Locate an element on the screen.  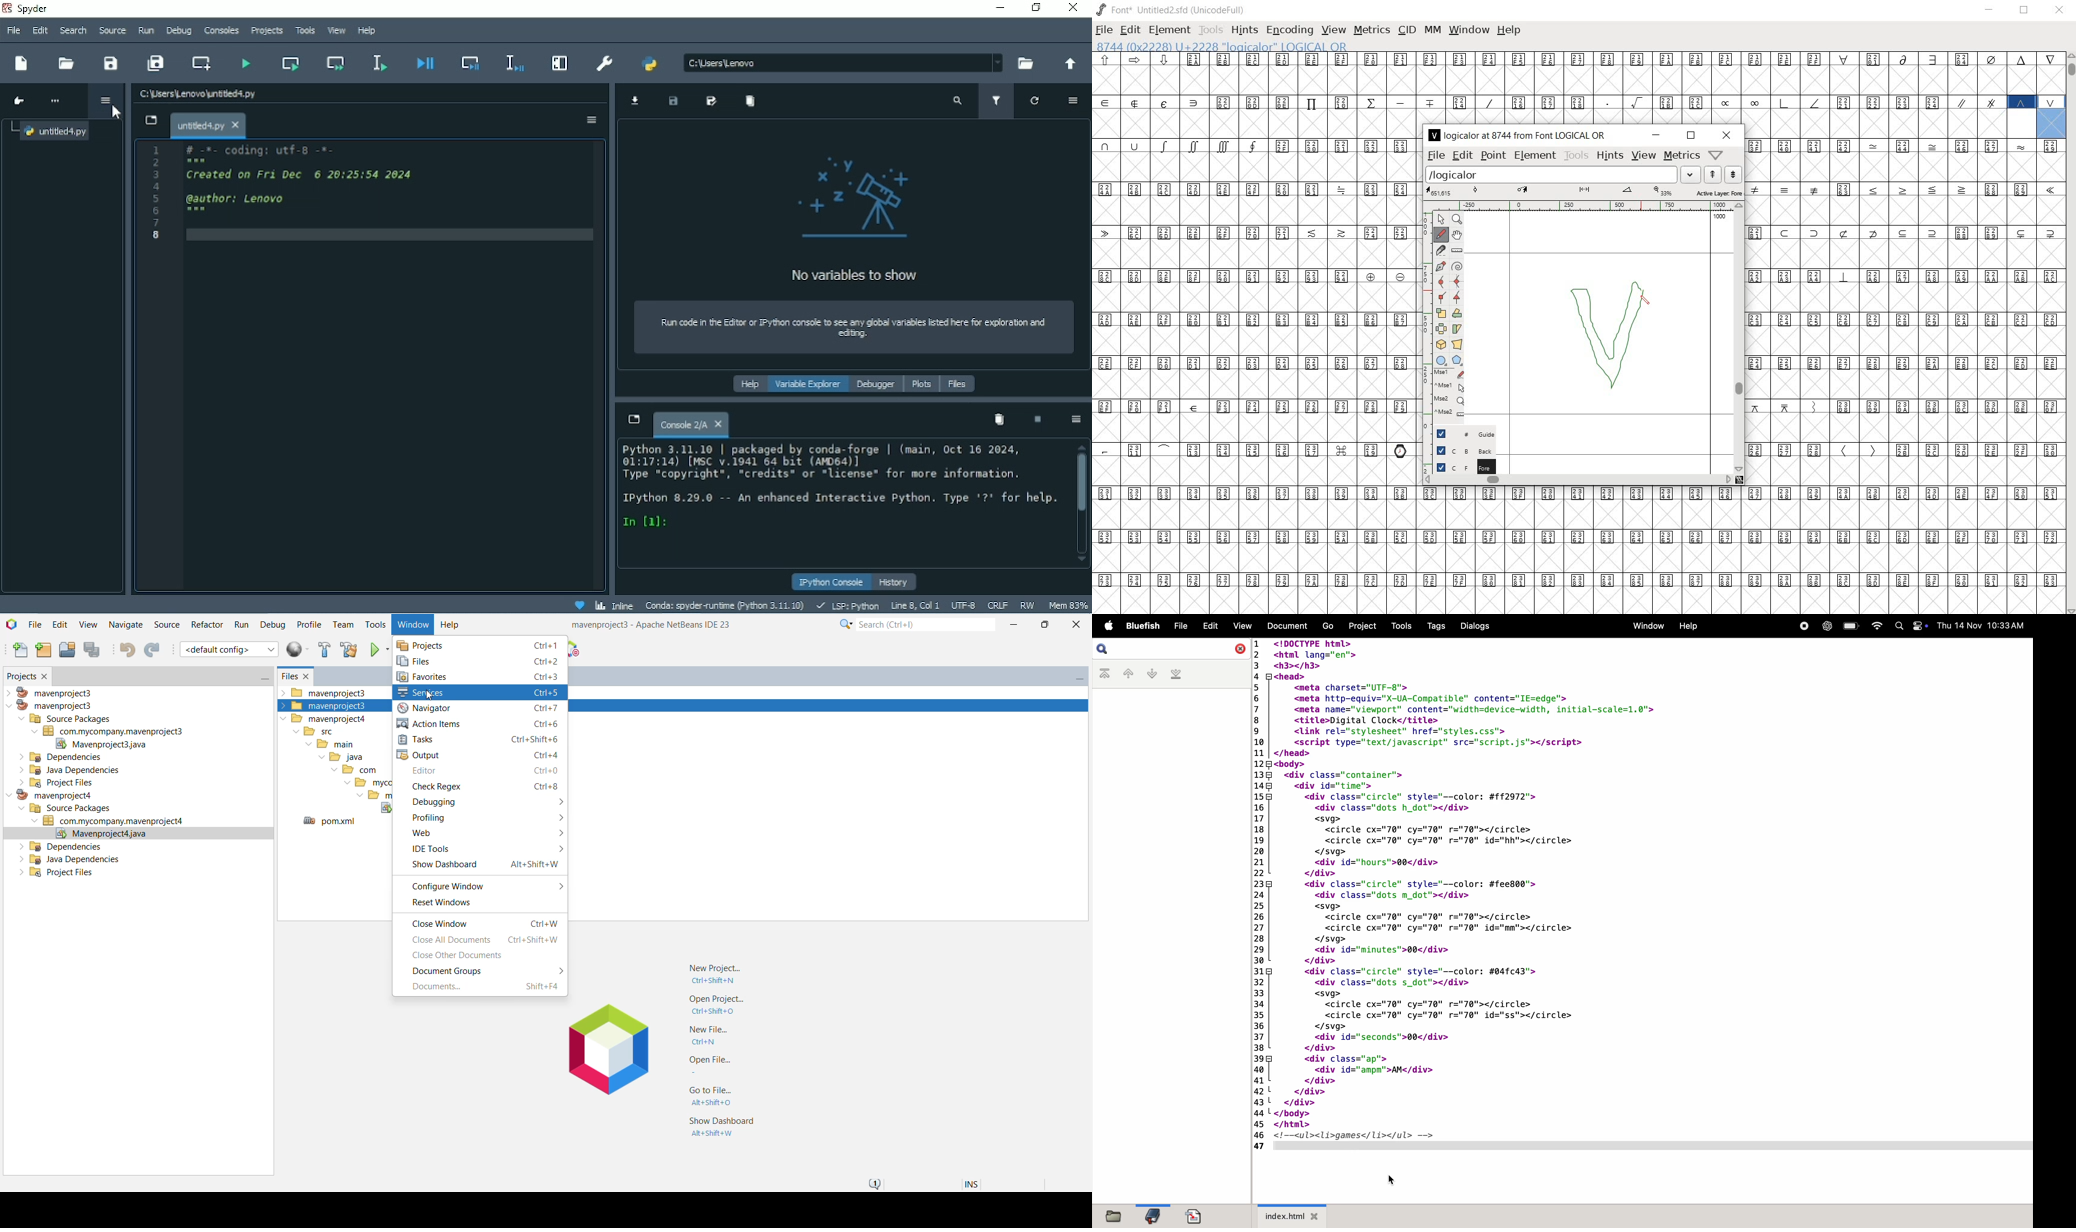
logo is located at coordinates (860, 199).